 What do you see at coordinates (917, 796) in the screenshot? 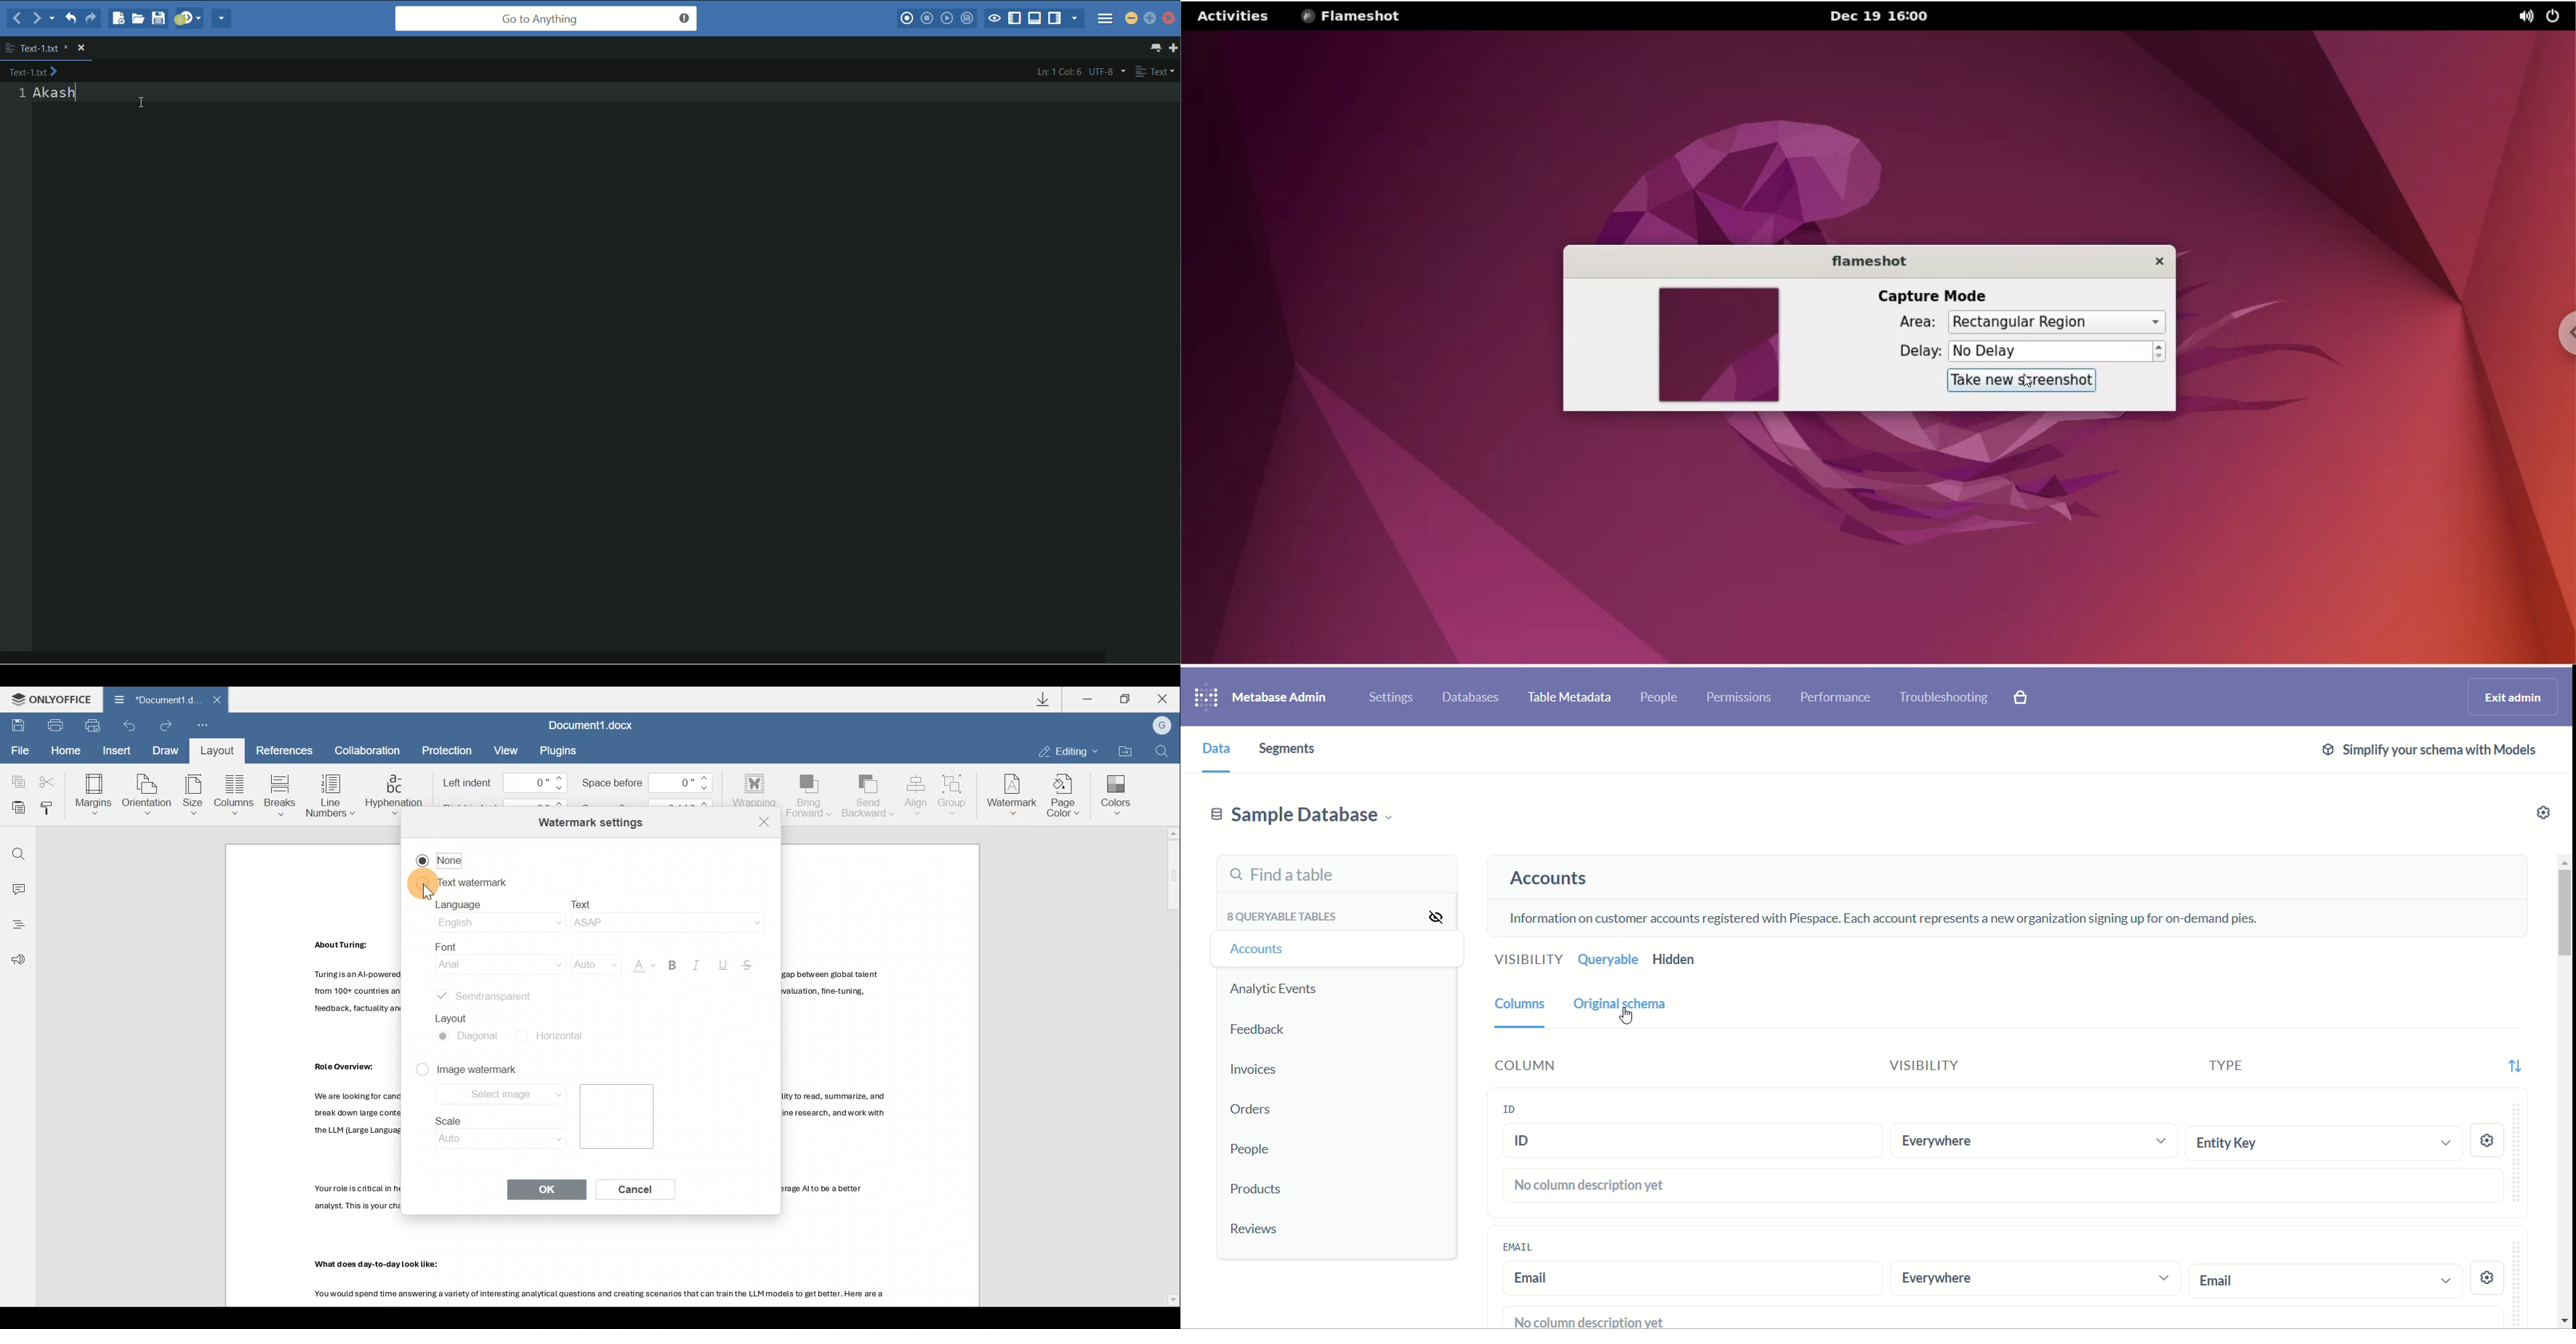
I see `Align` at bounding box center [917, 796].